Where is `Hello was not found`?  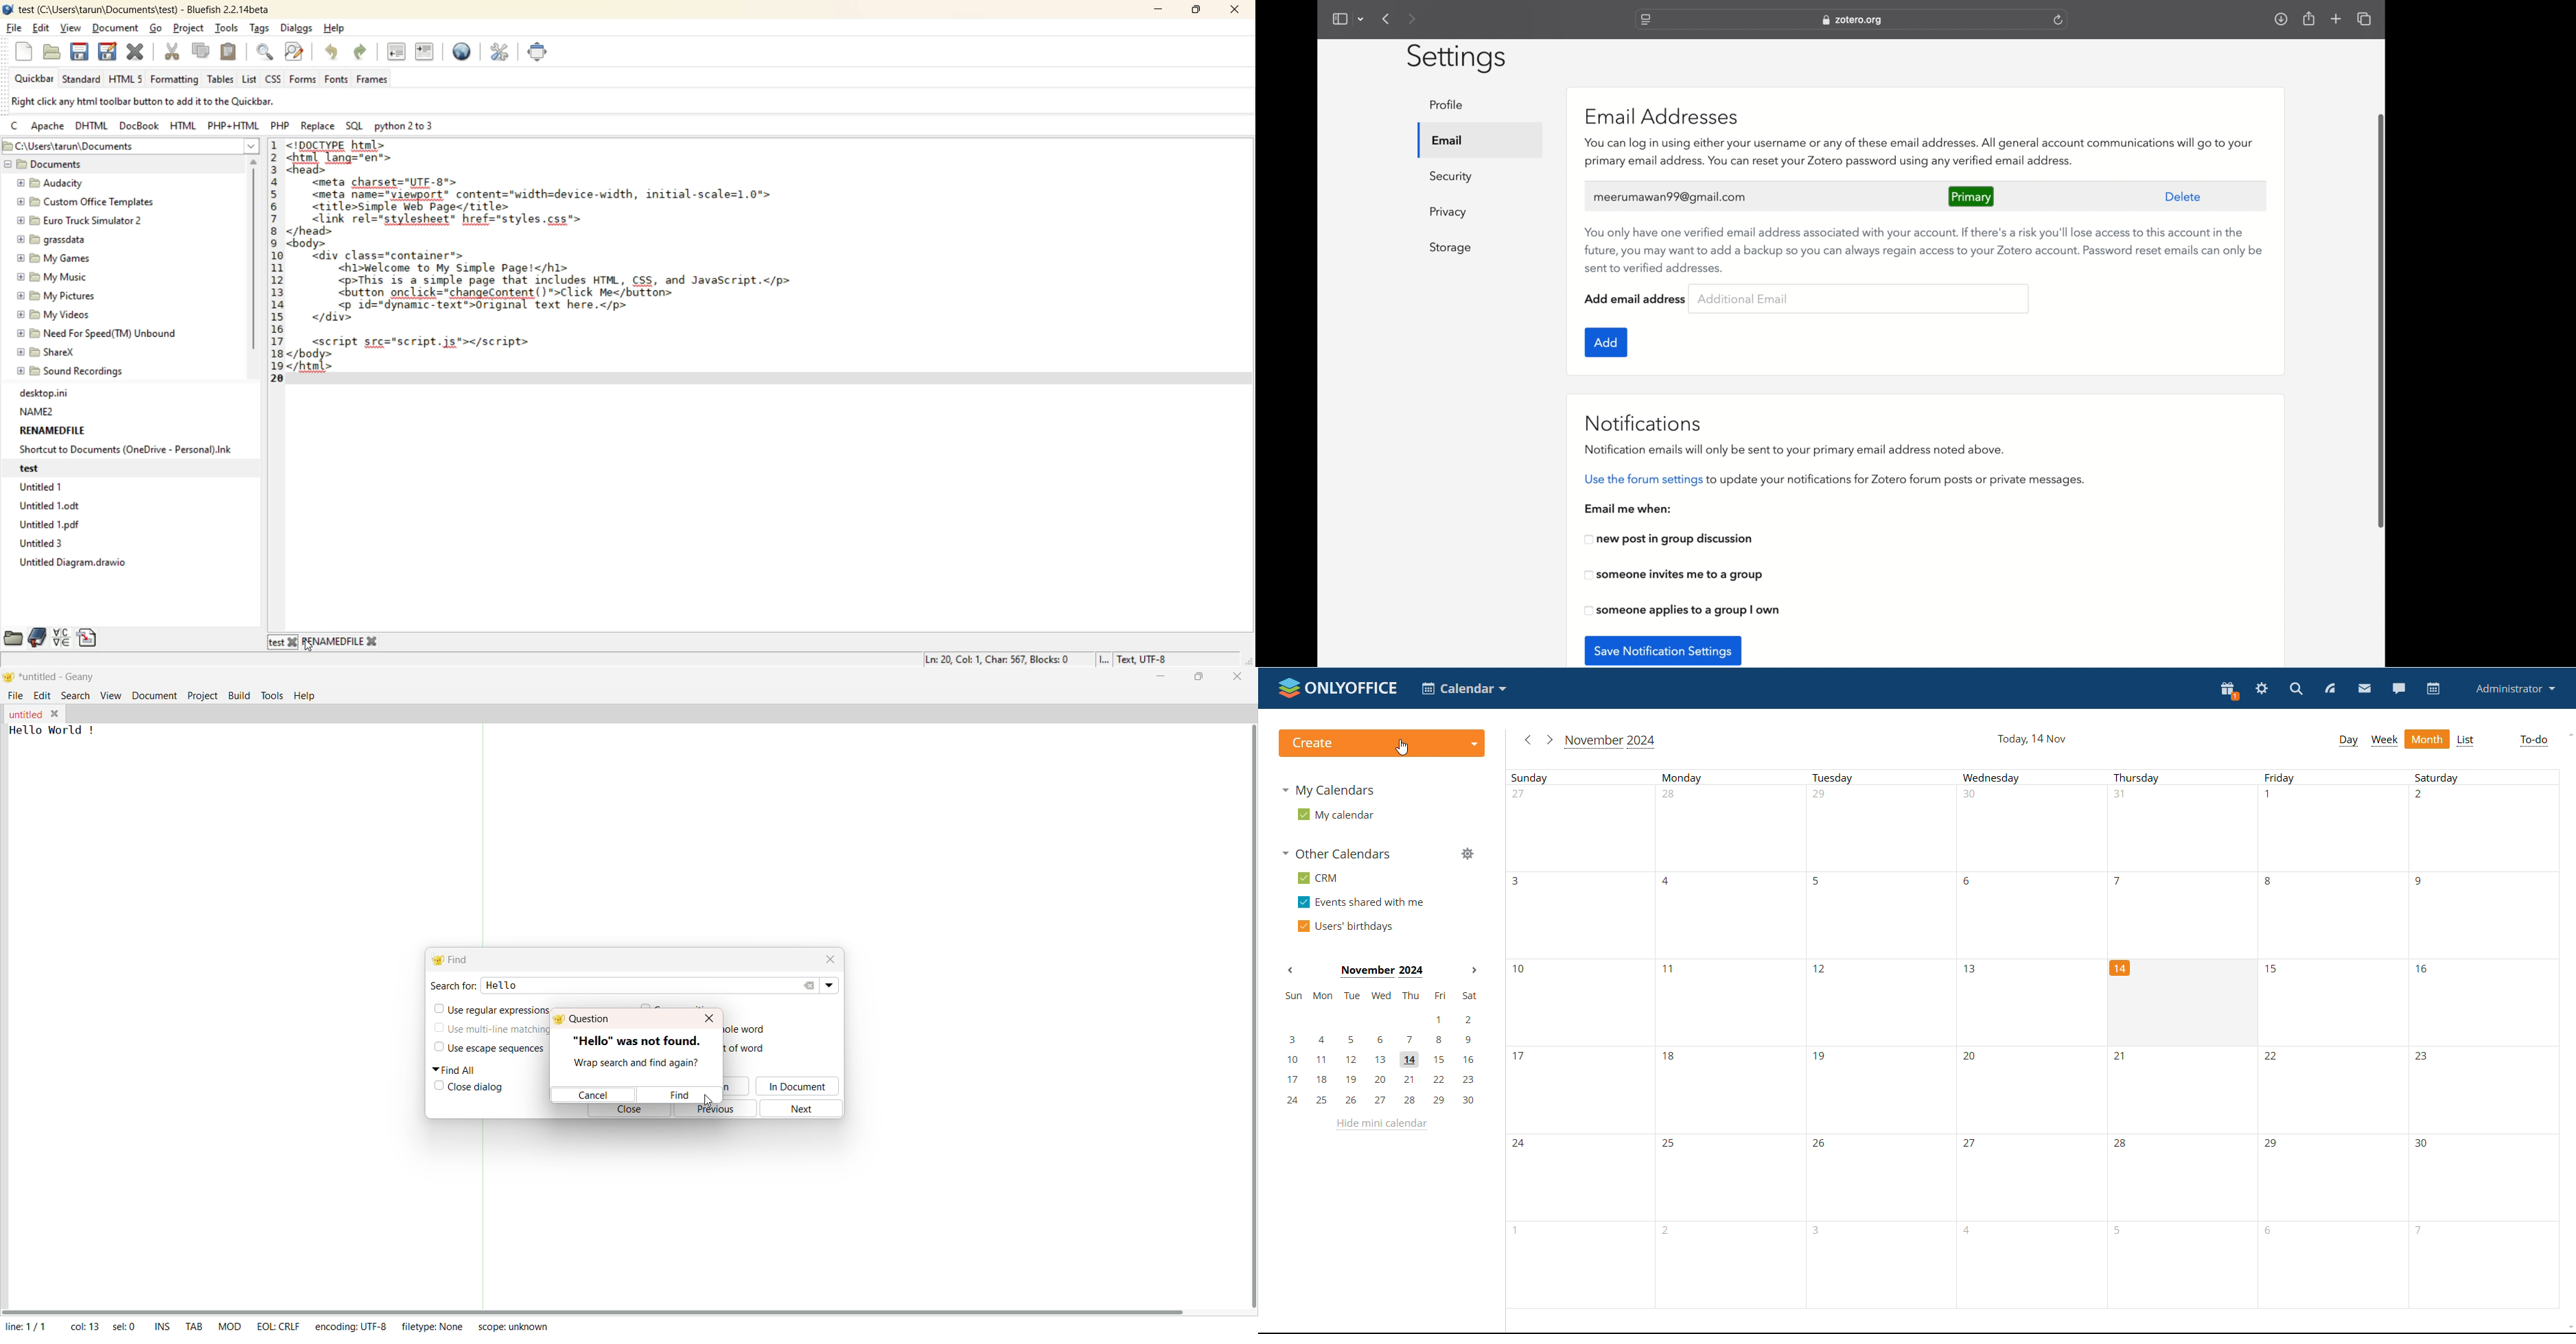
Hello was not found is located at coordinates (640, 1040).